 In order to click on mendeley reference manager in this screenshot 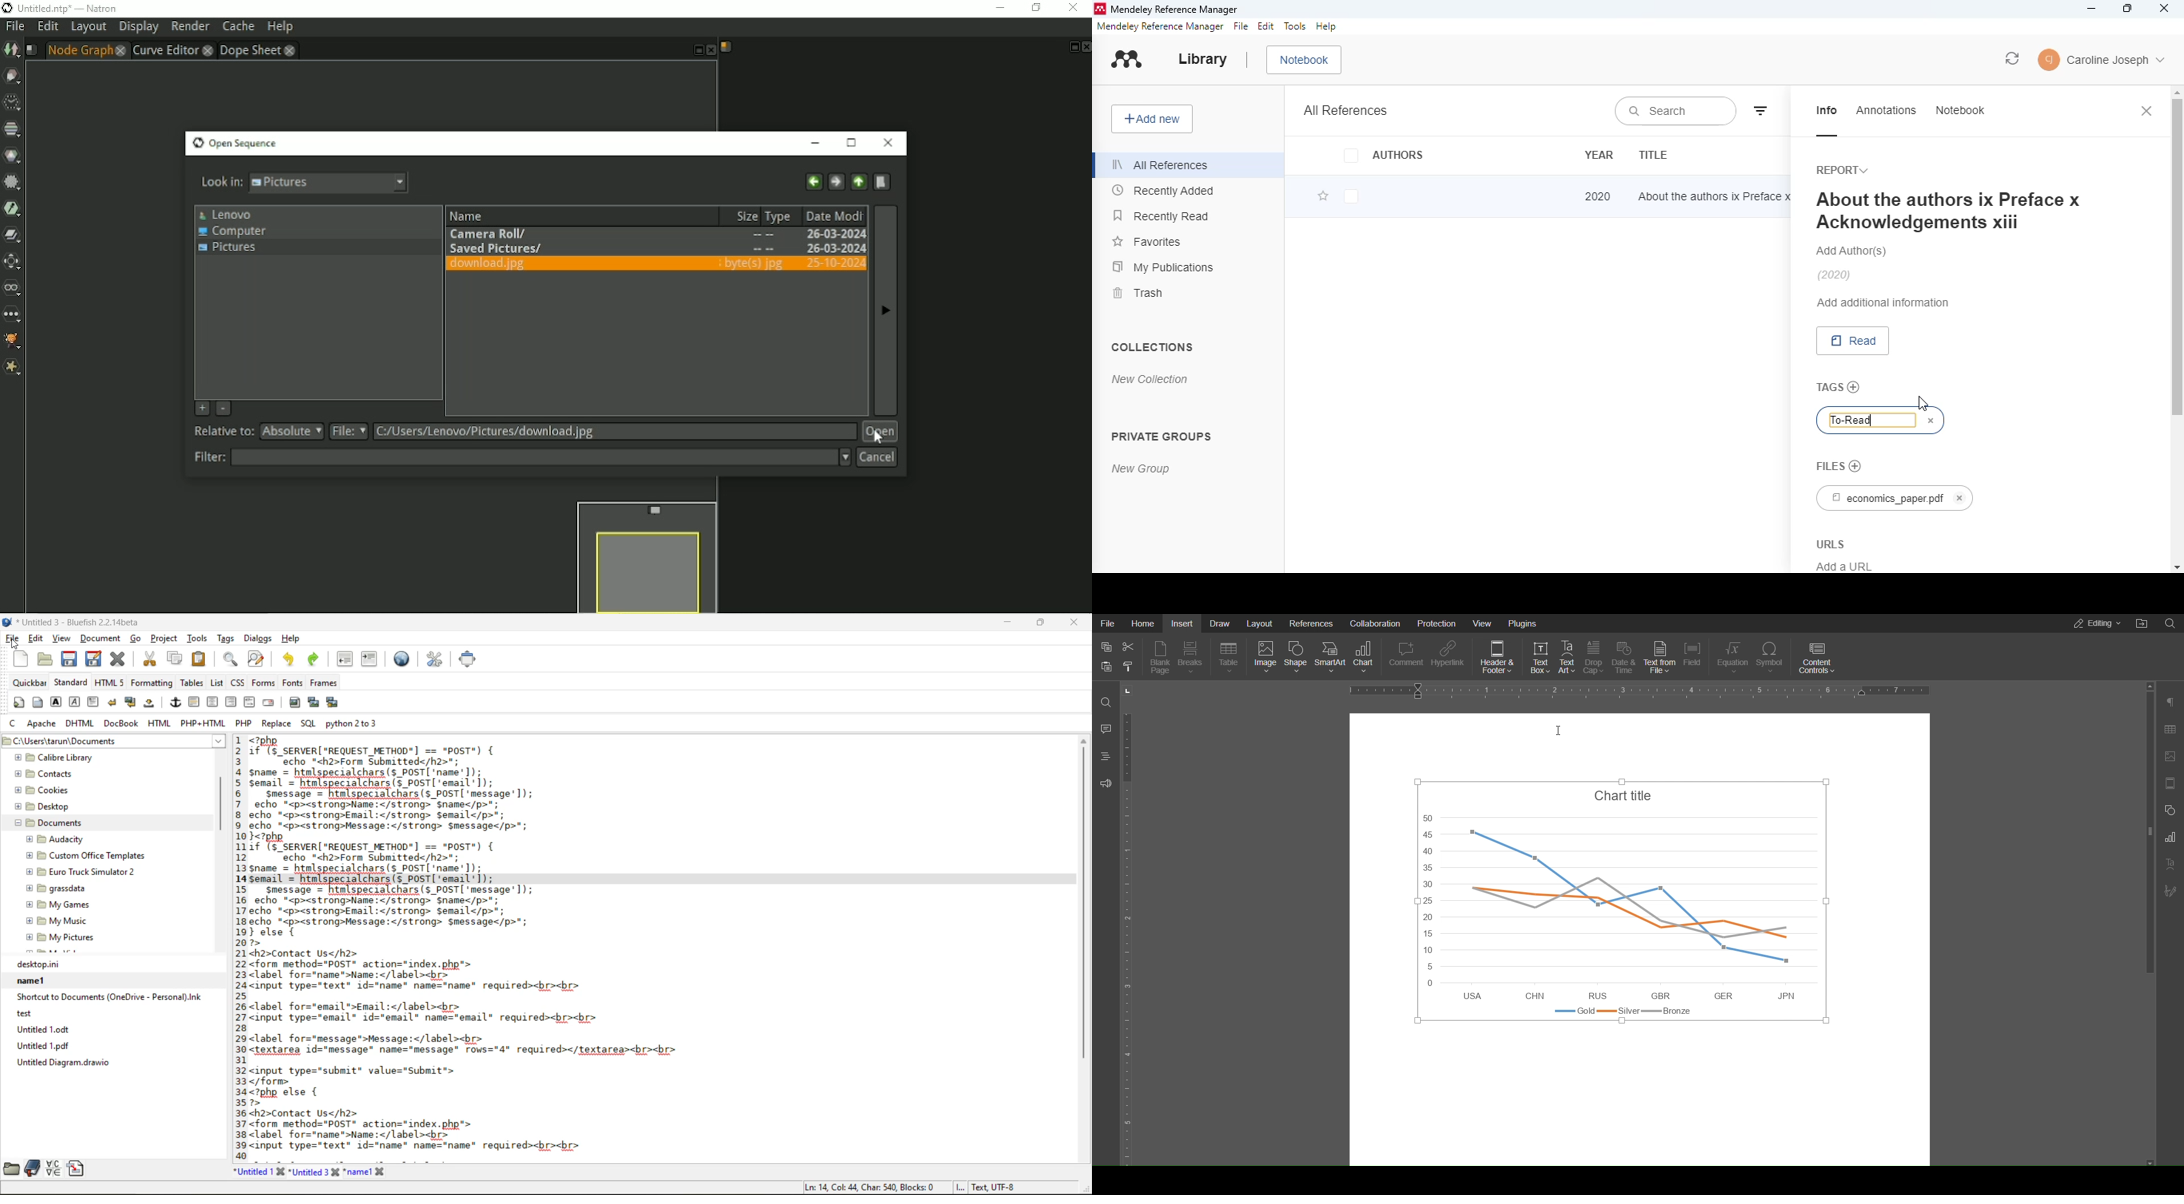, I will do `click(1175, 10)`.